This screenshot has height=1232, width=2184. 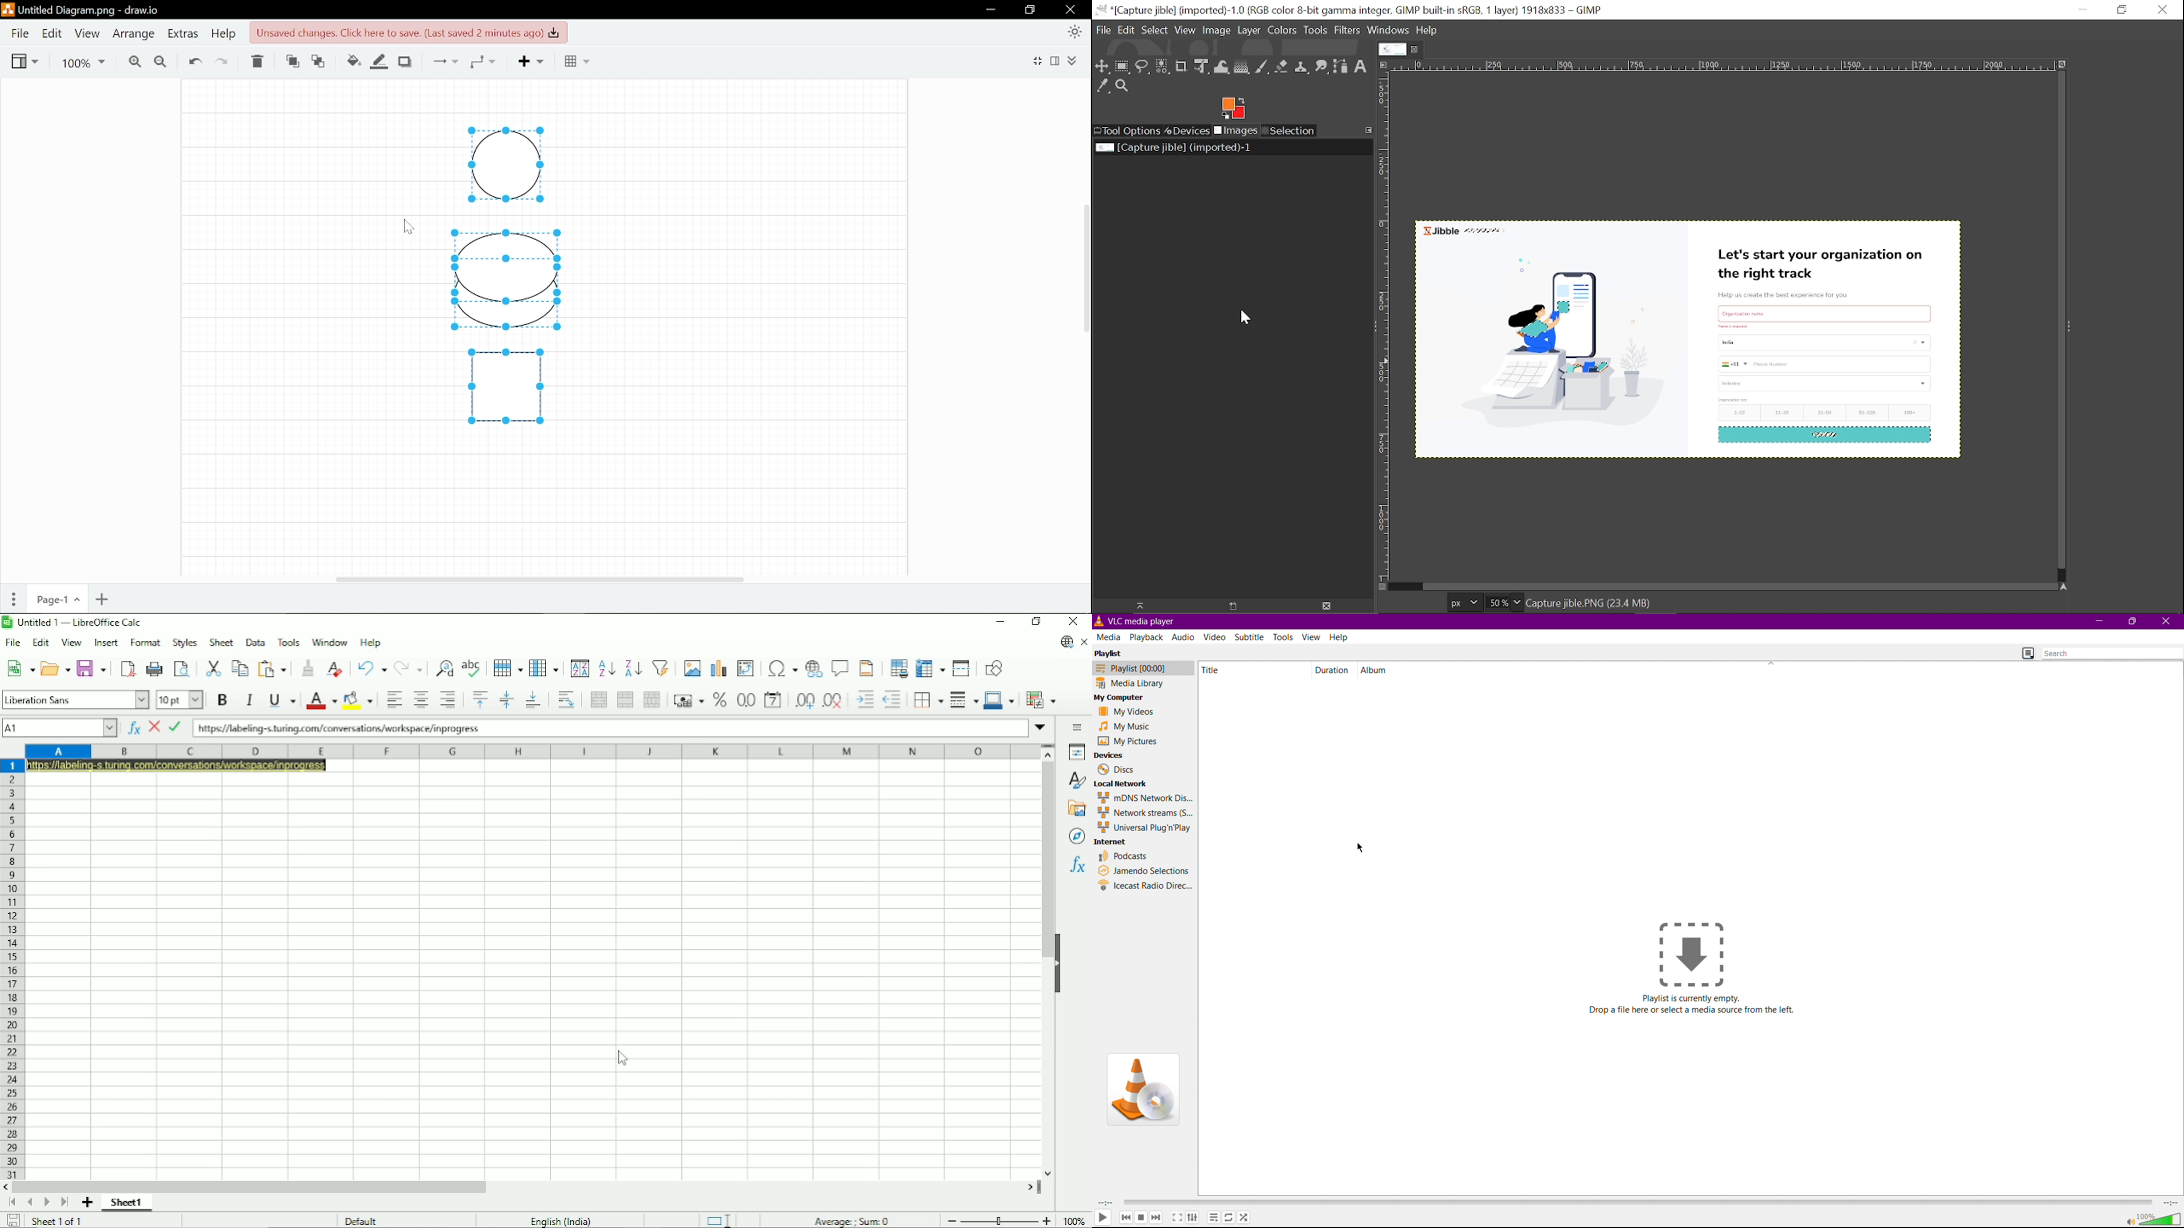 What do you see at coordinates (990, 9) in the screenshot?
I see `Minimize` at bounding box center [990, 9].